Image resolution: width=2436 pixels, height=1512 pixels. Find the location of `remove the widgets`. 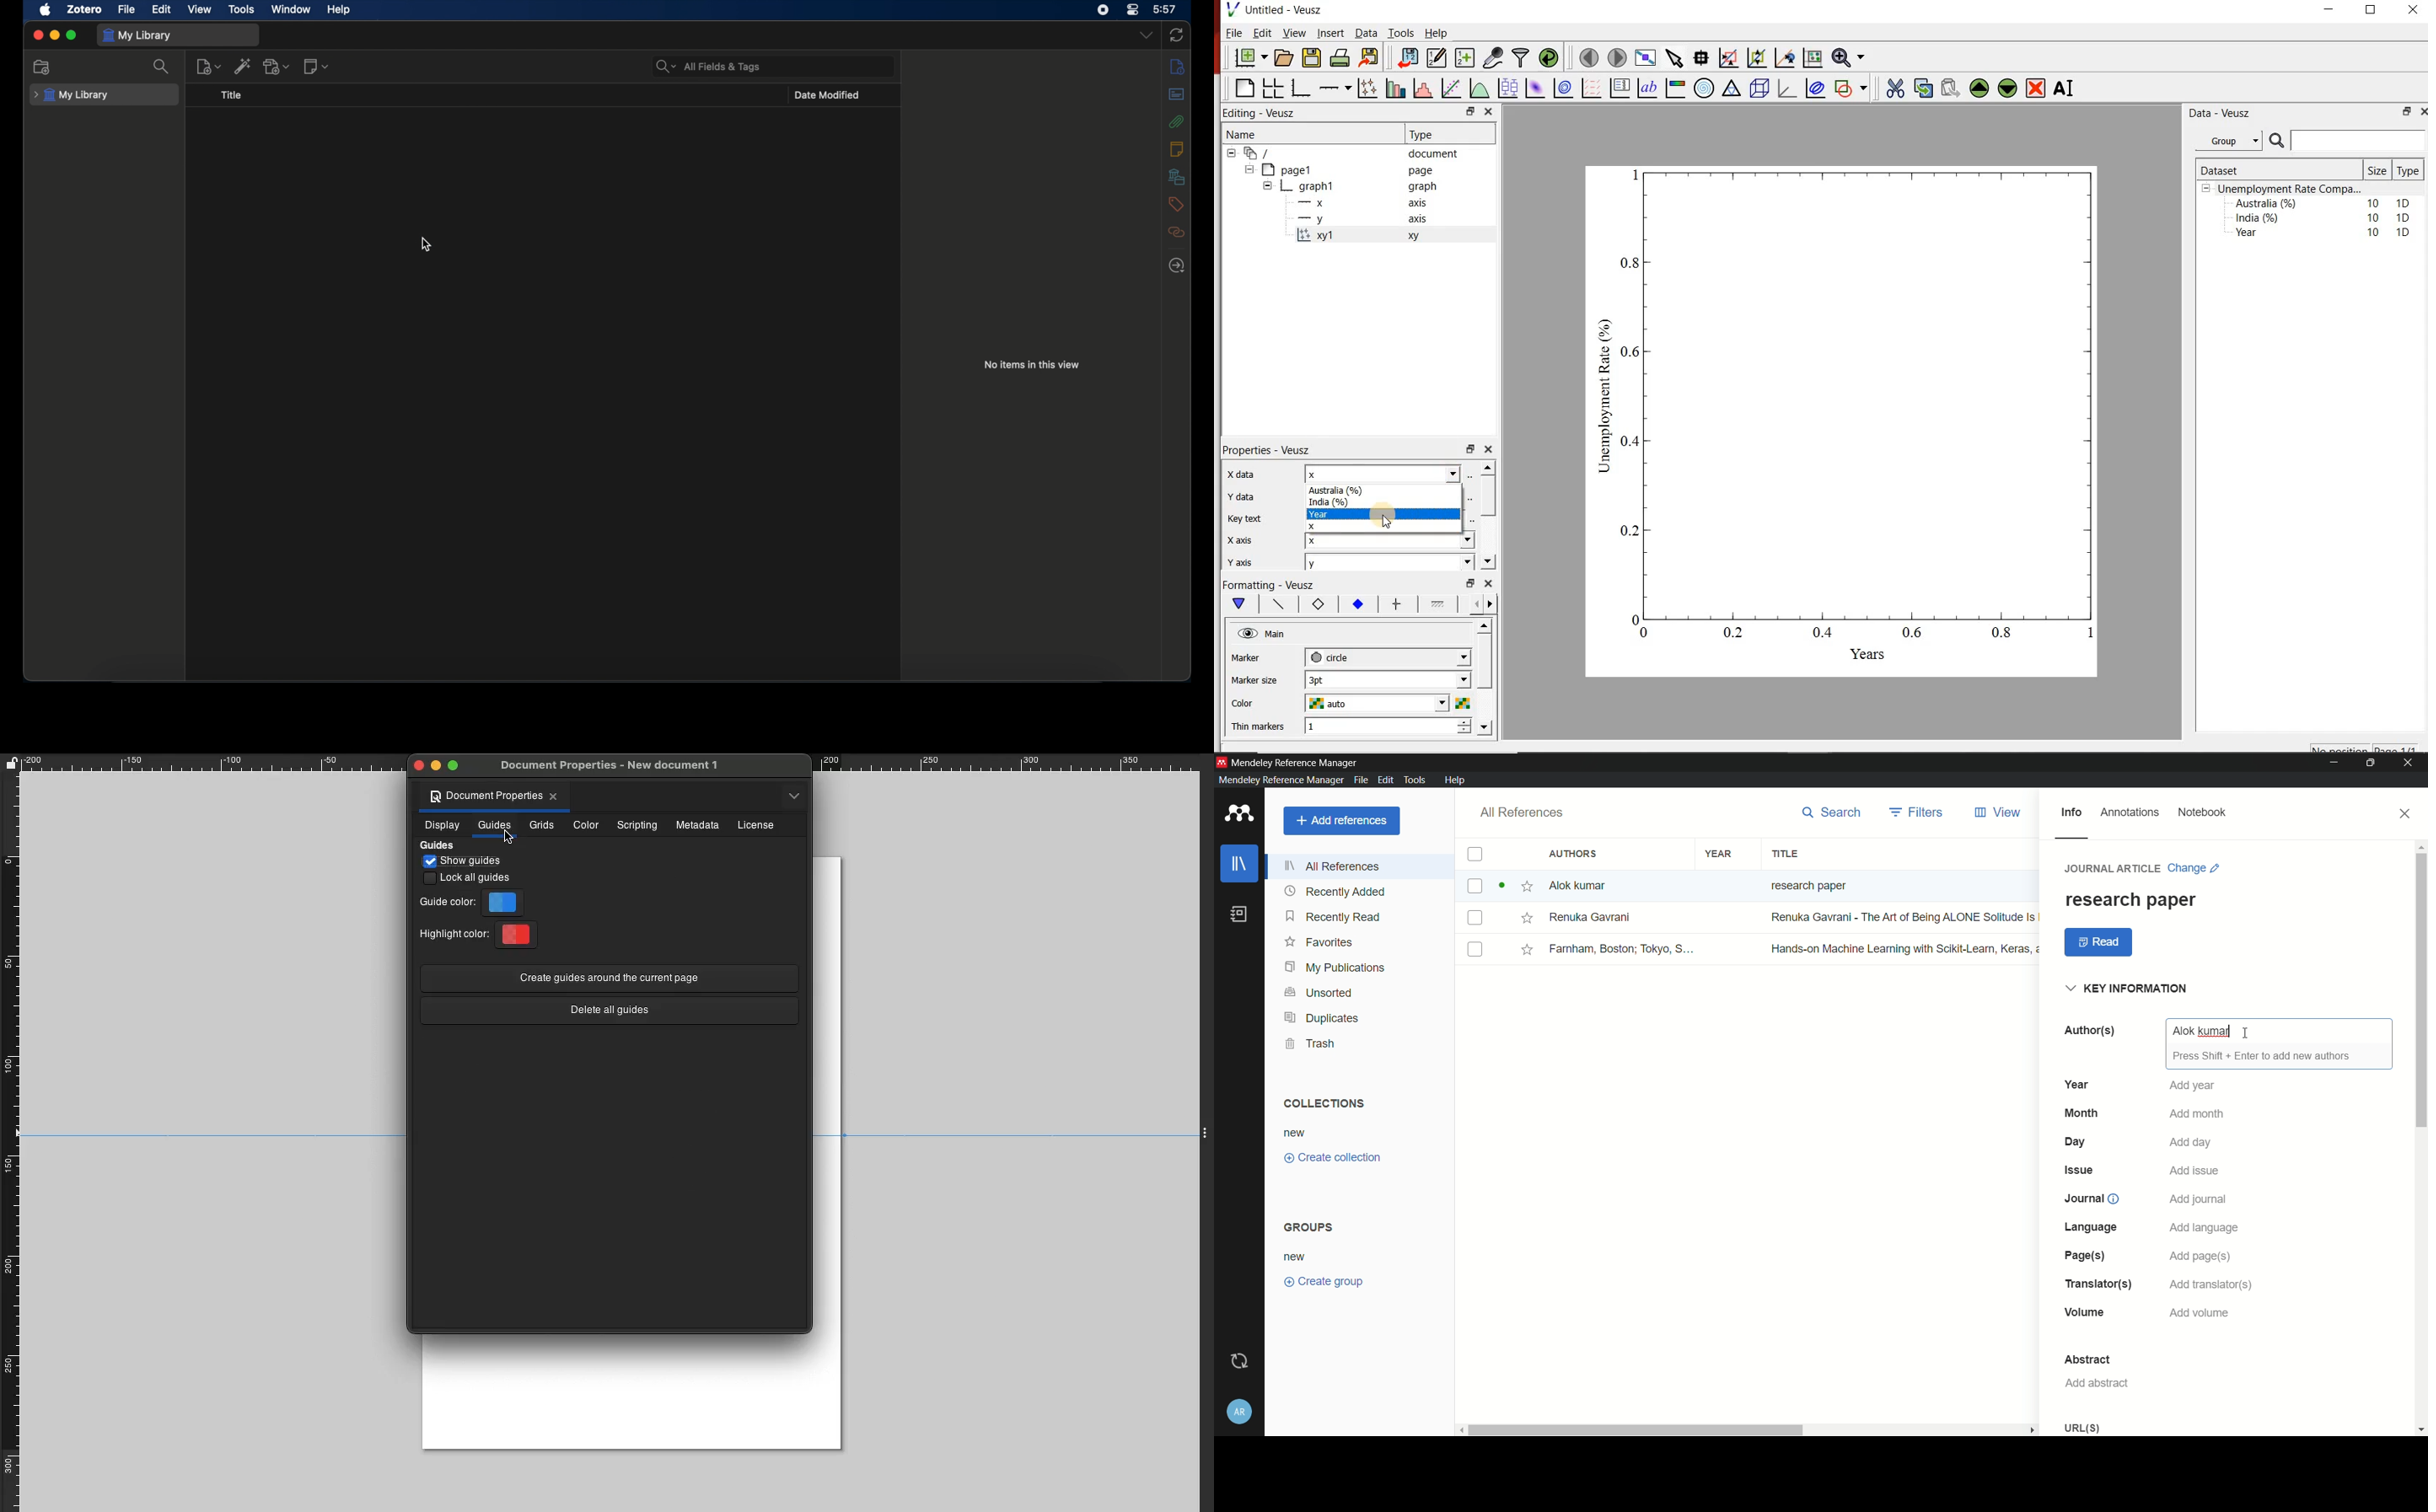

remove the widgets is located at coordinates (2036, 88).